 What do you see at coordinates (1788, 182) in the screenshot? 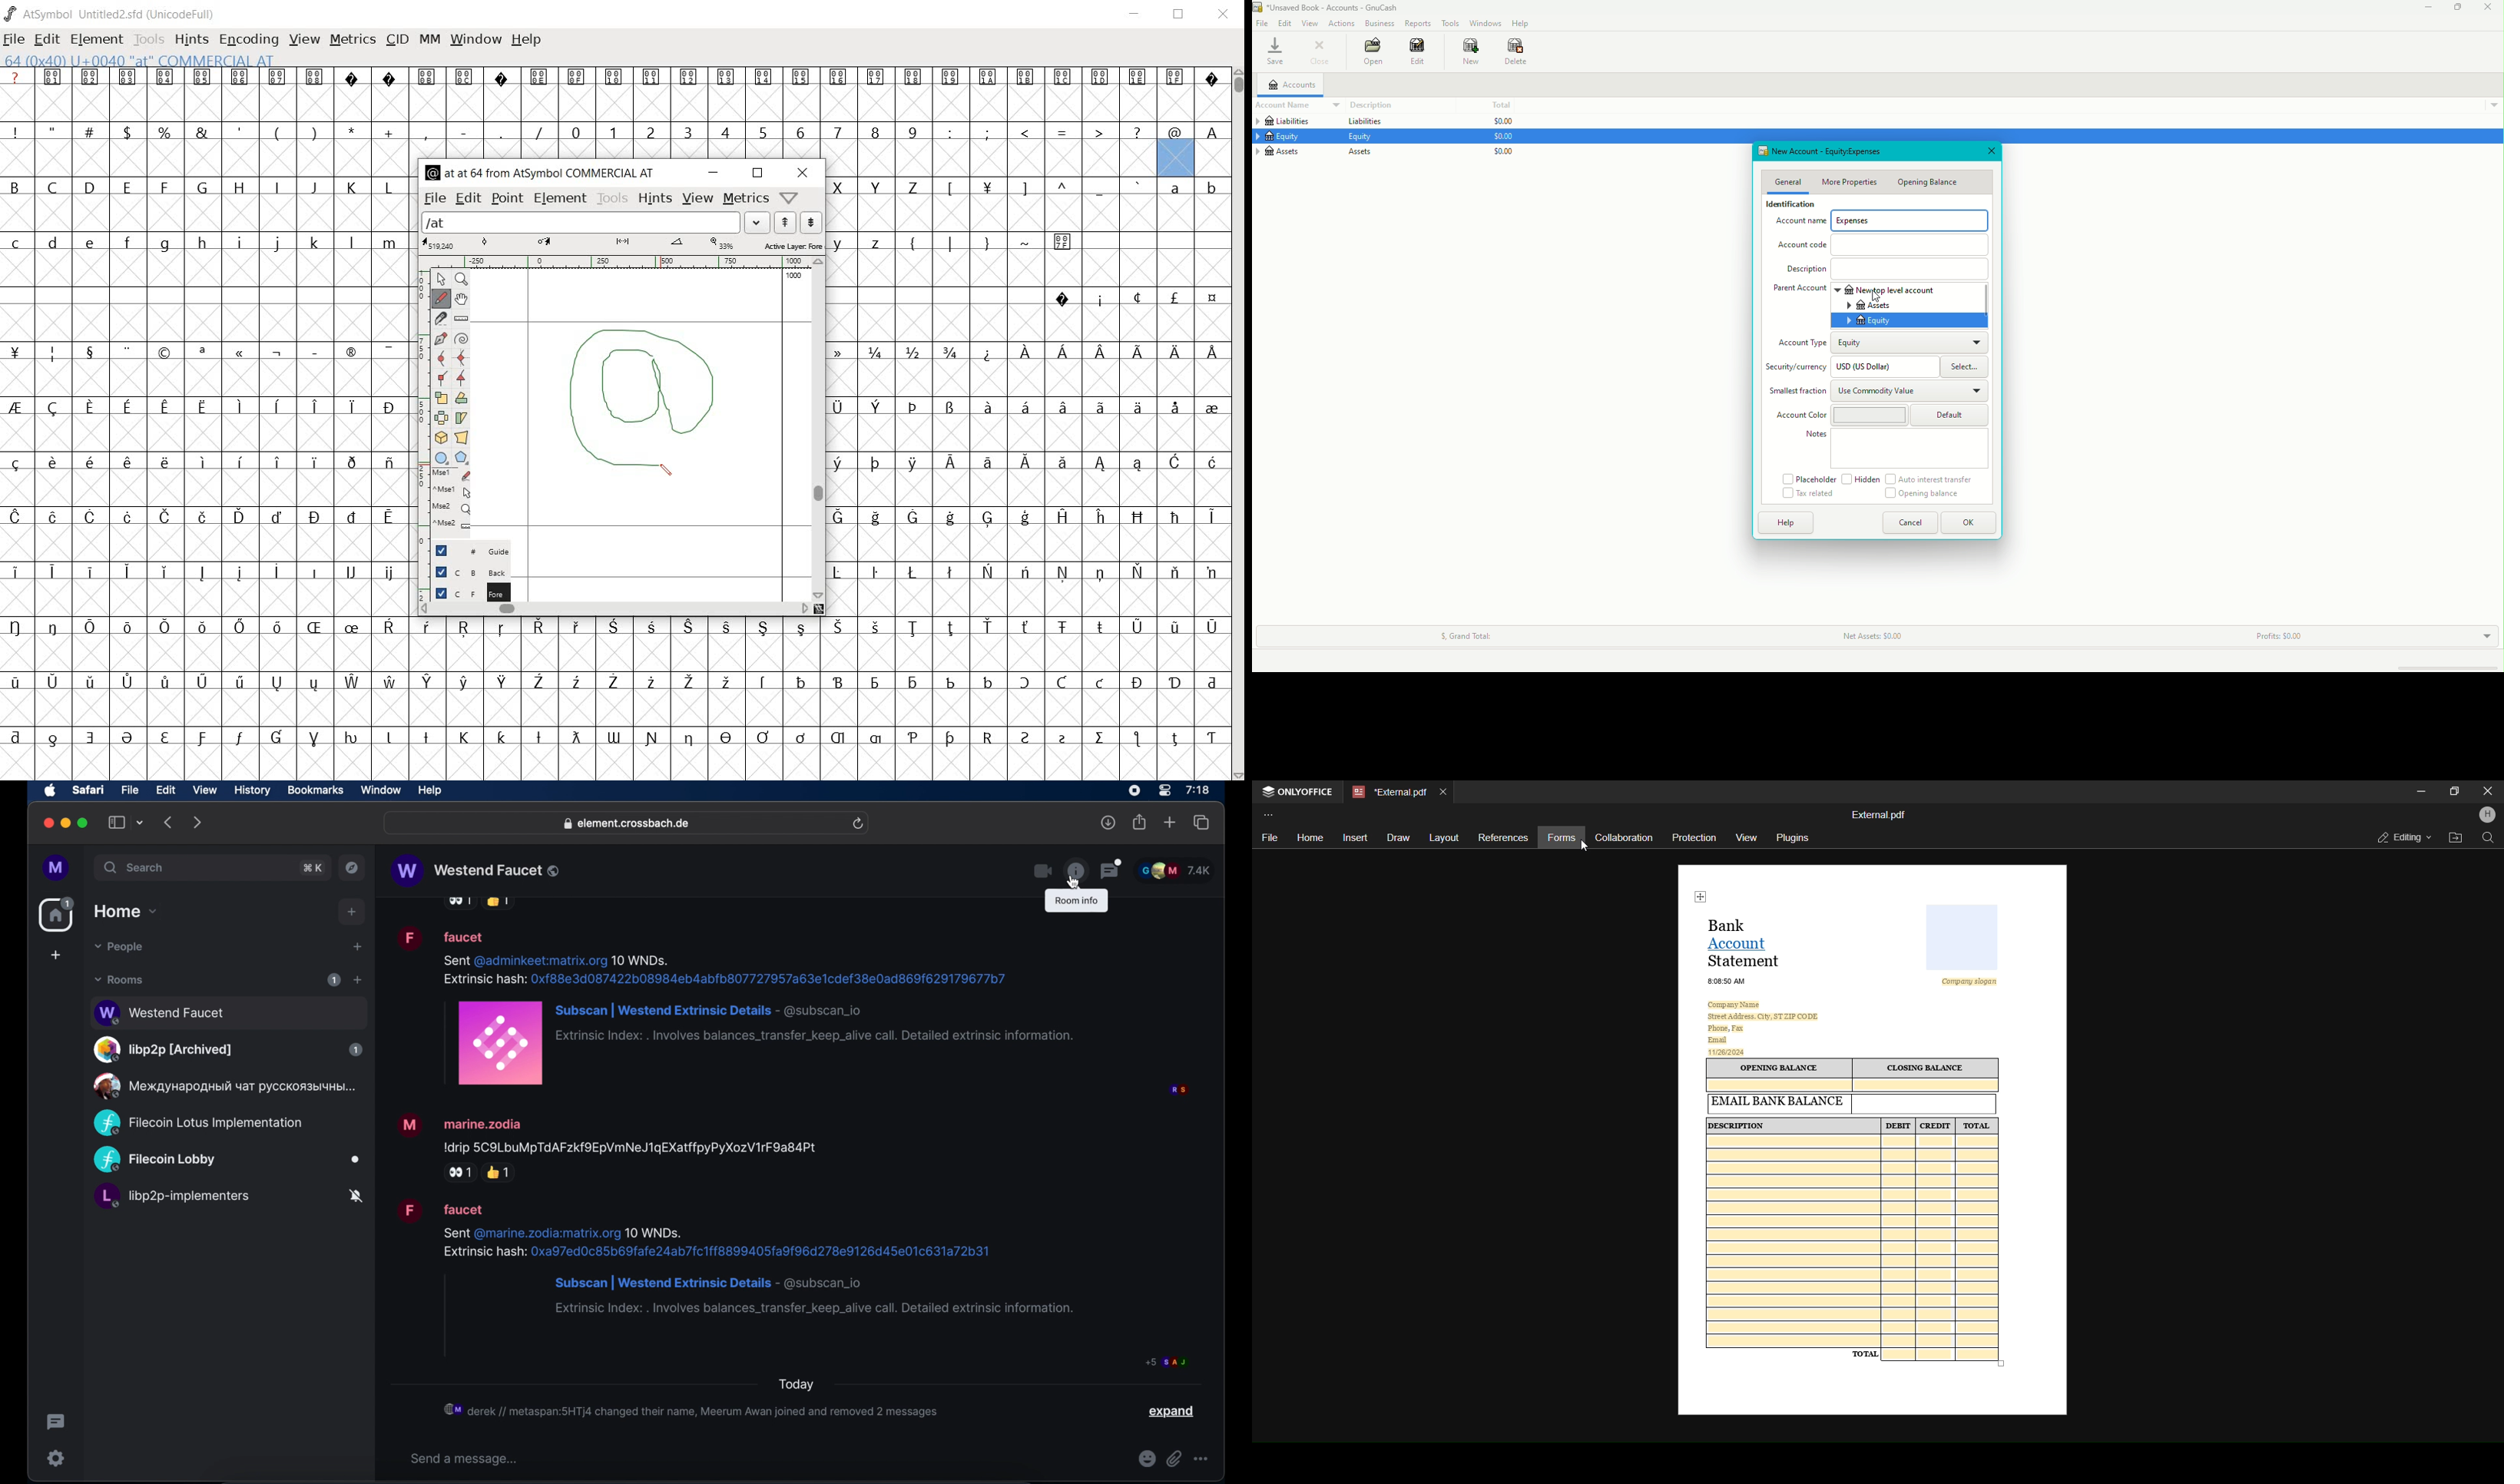
I see `General` at bounding box center [1788, 182].